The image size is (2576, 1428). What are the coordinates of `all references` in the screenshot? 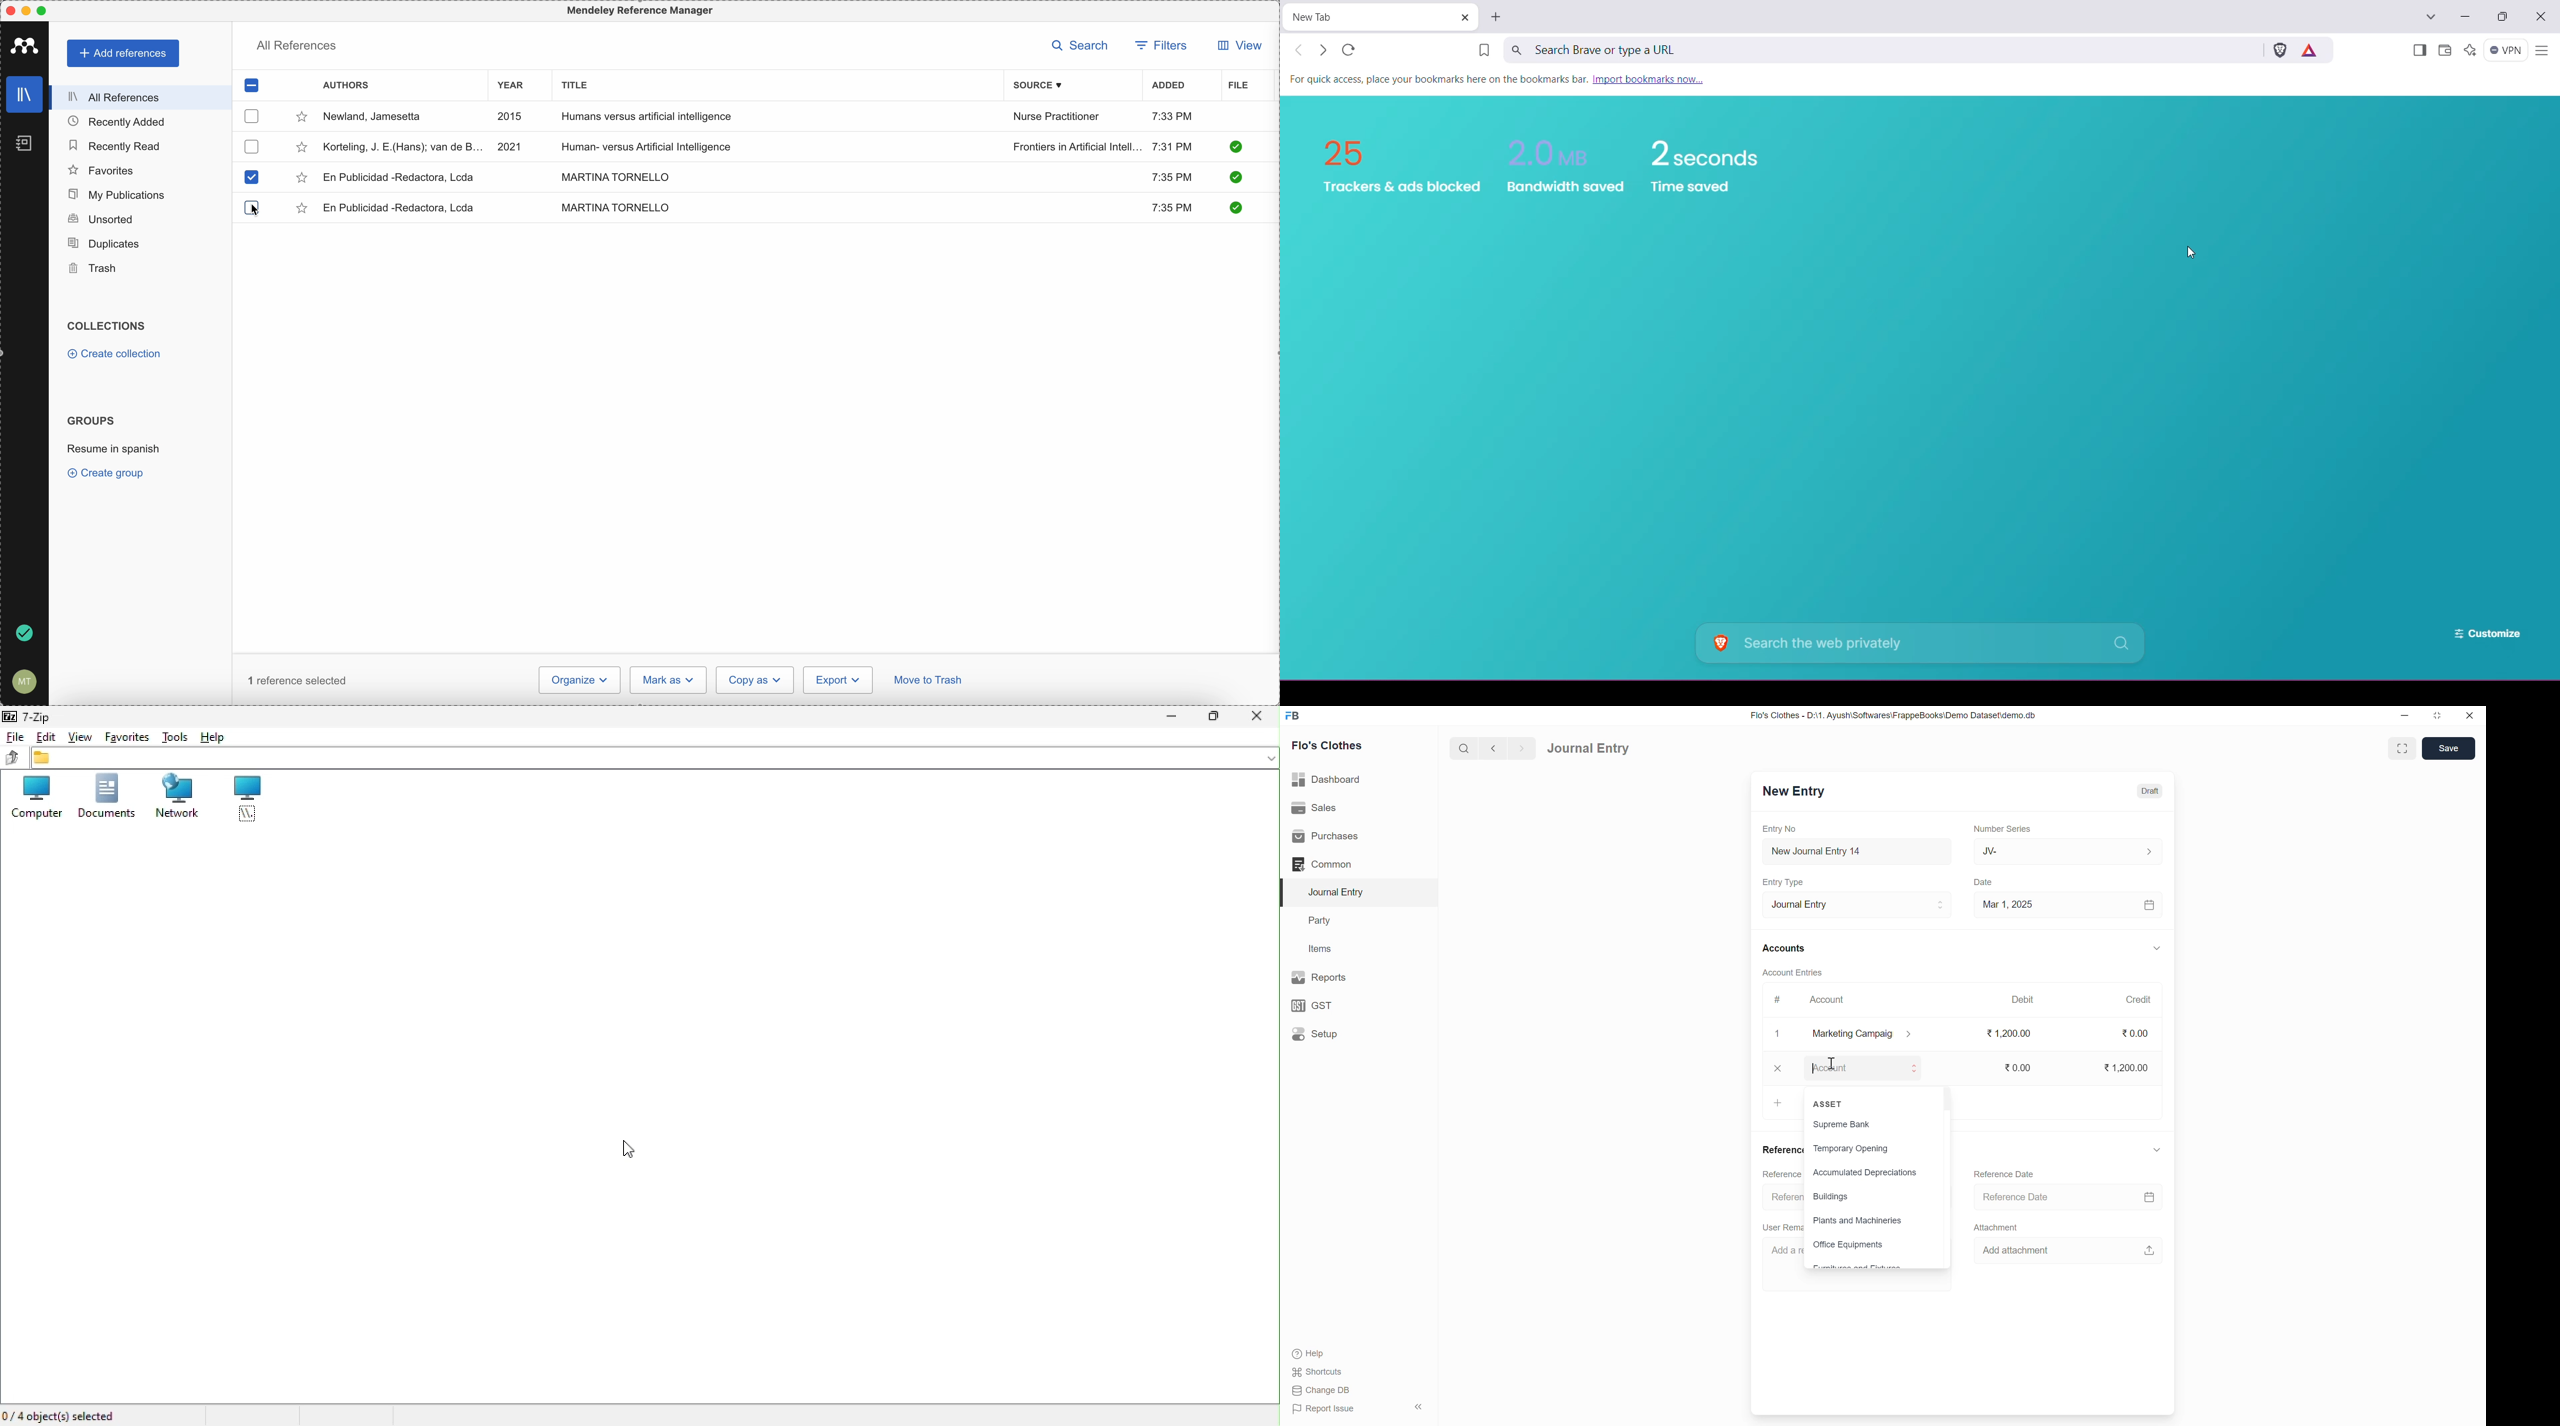 It's located at (137, 98).